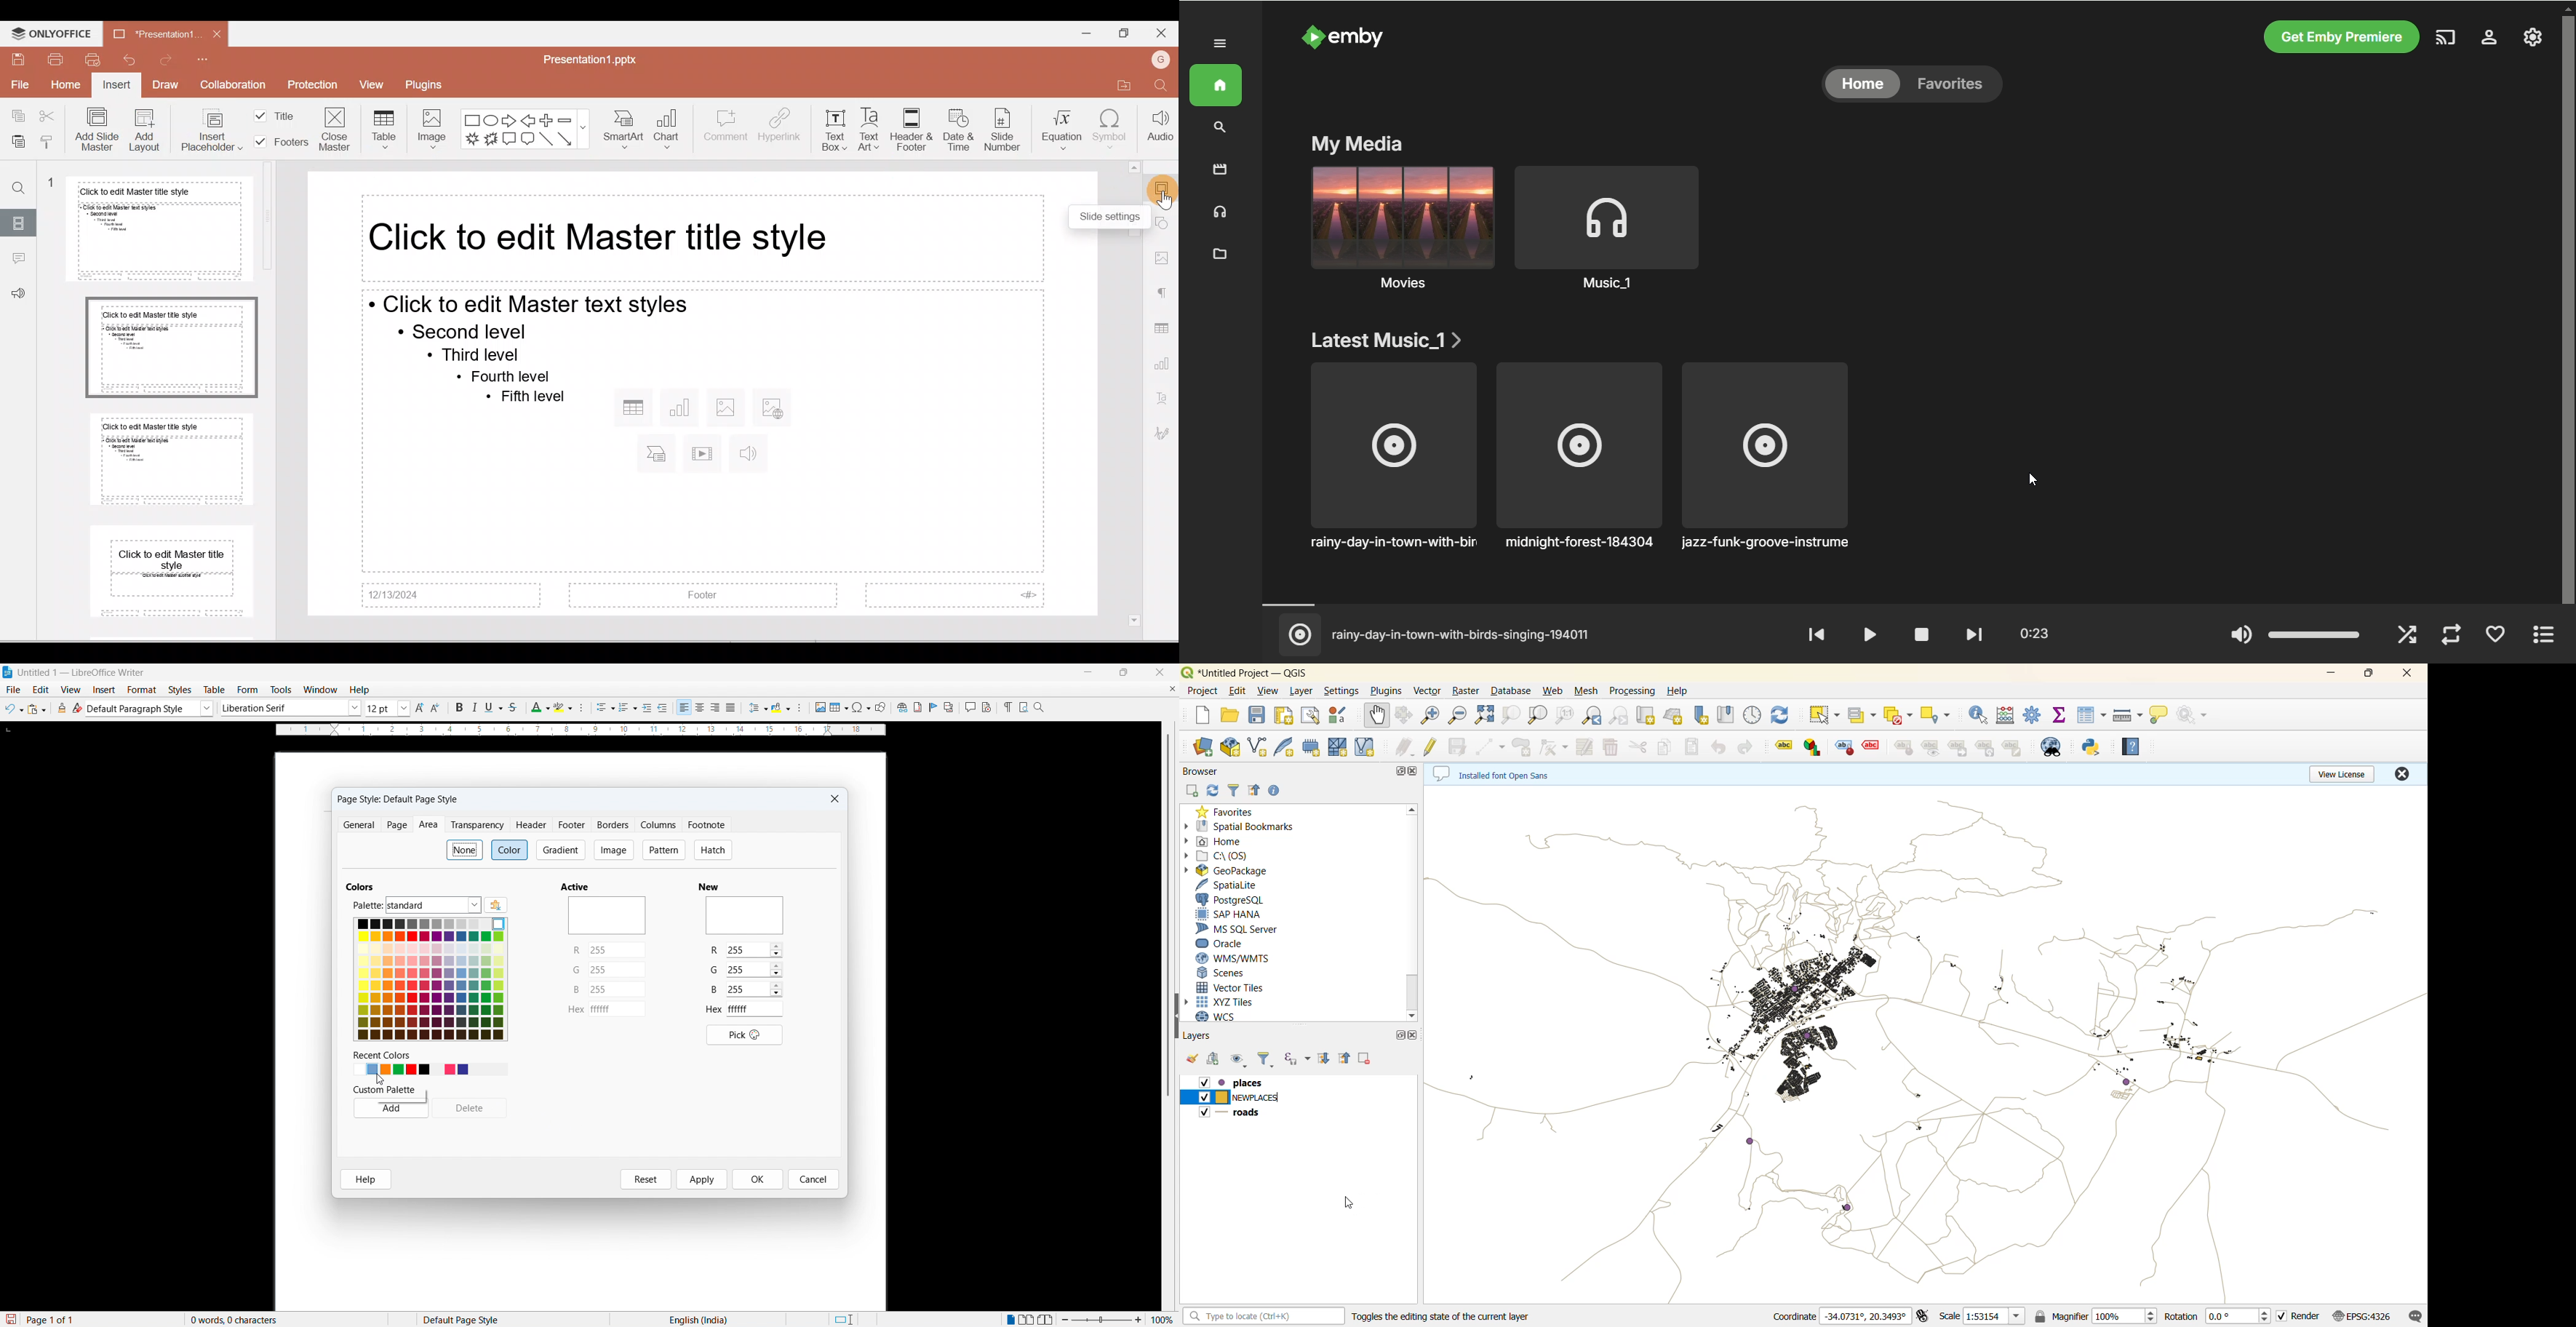  I want to click on set G, so click(753, 969).